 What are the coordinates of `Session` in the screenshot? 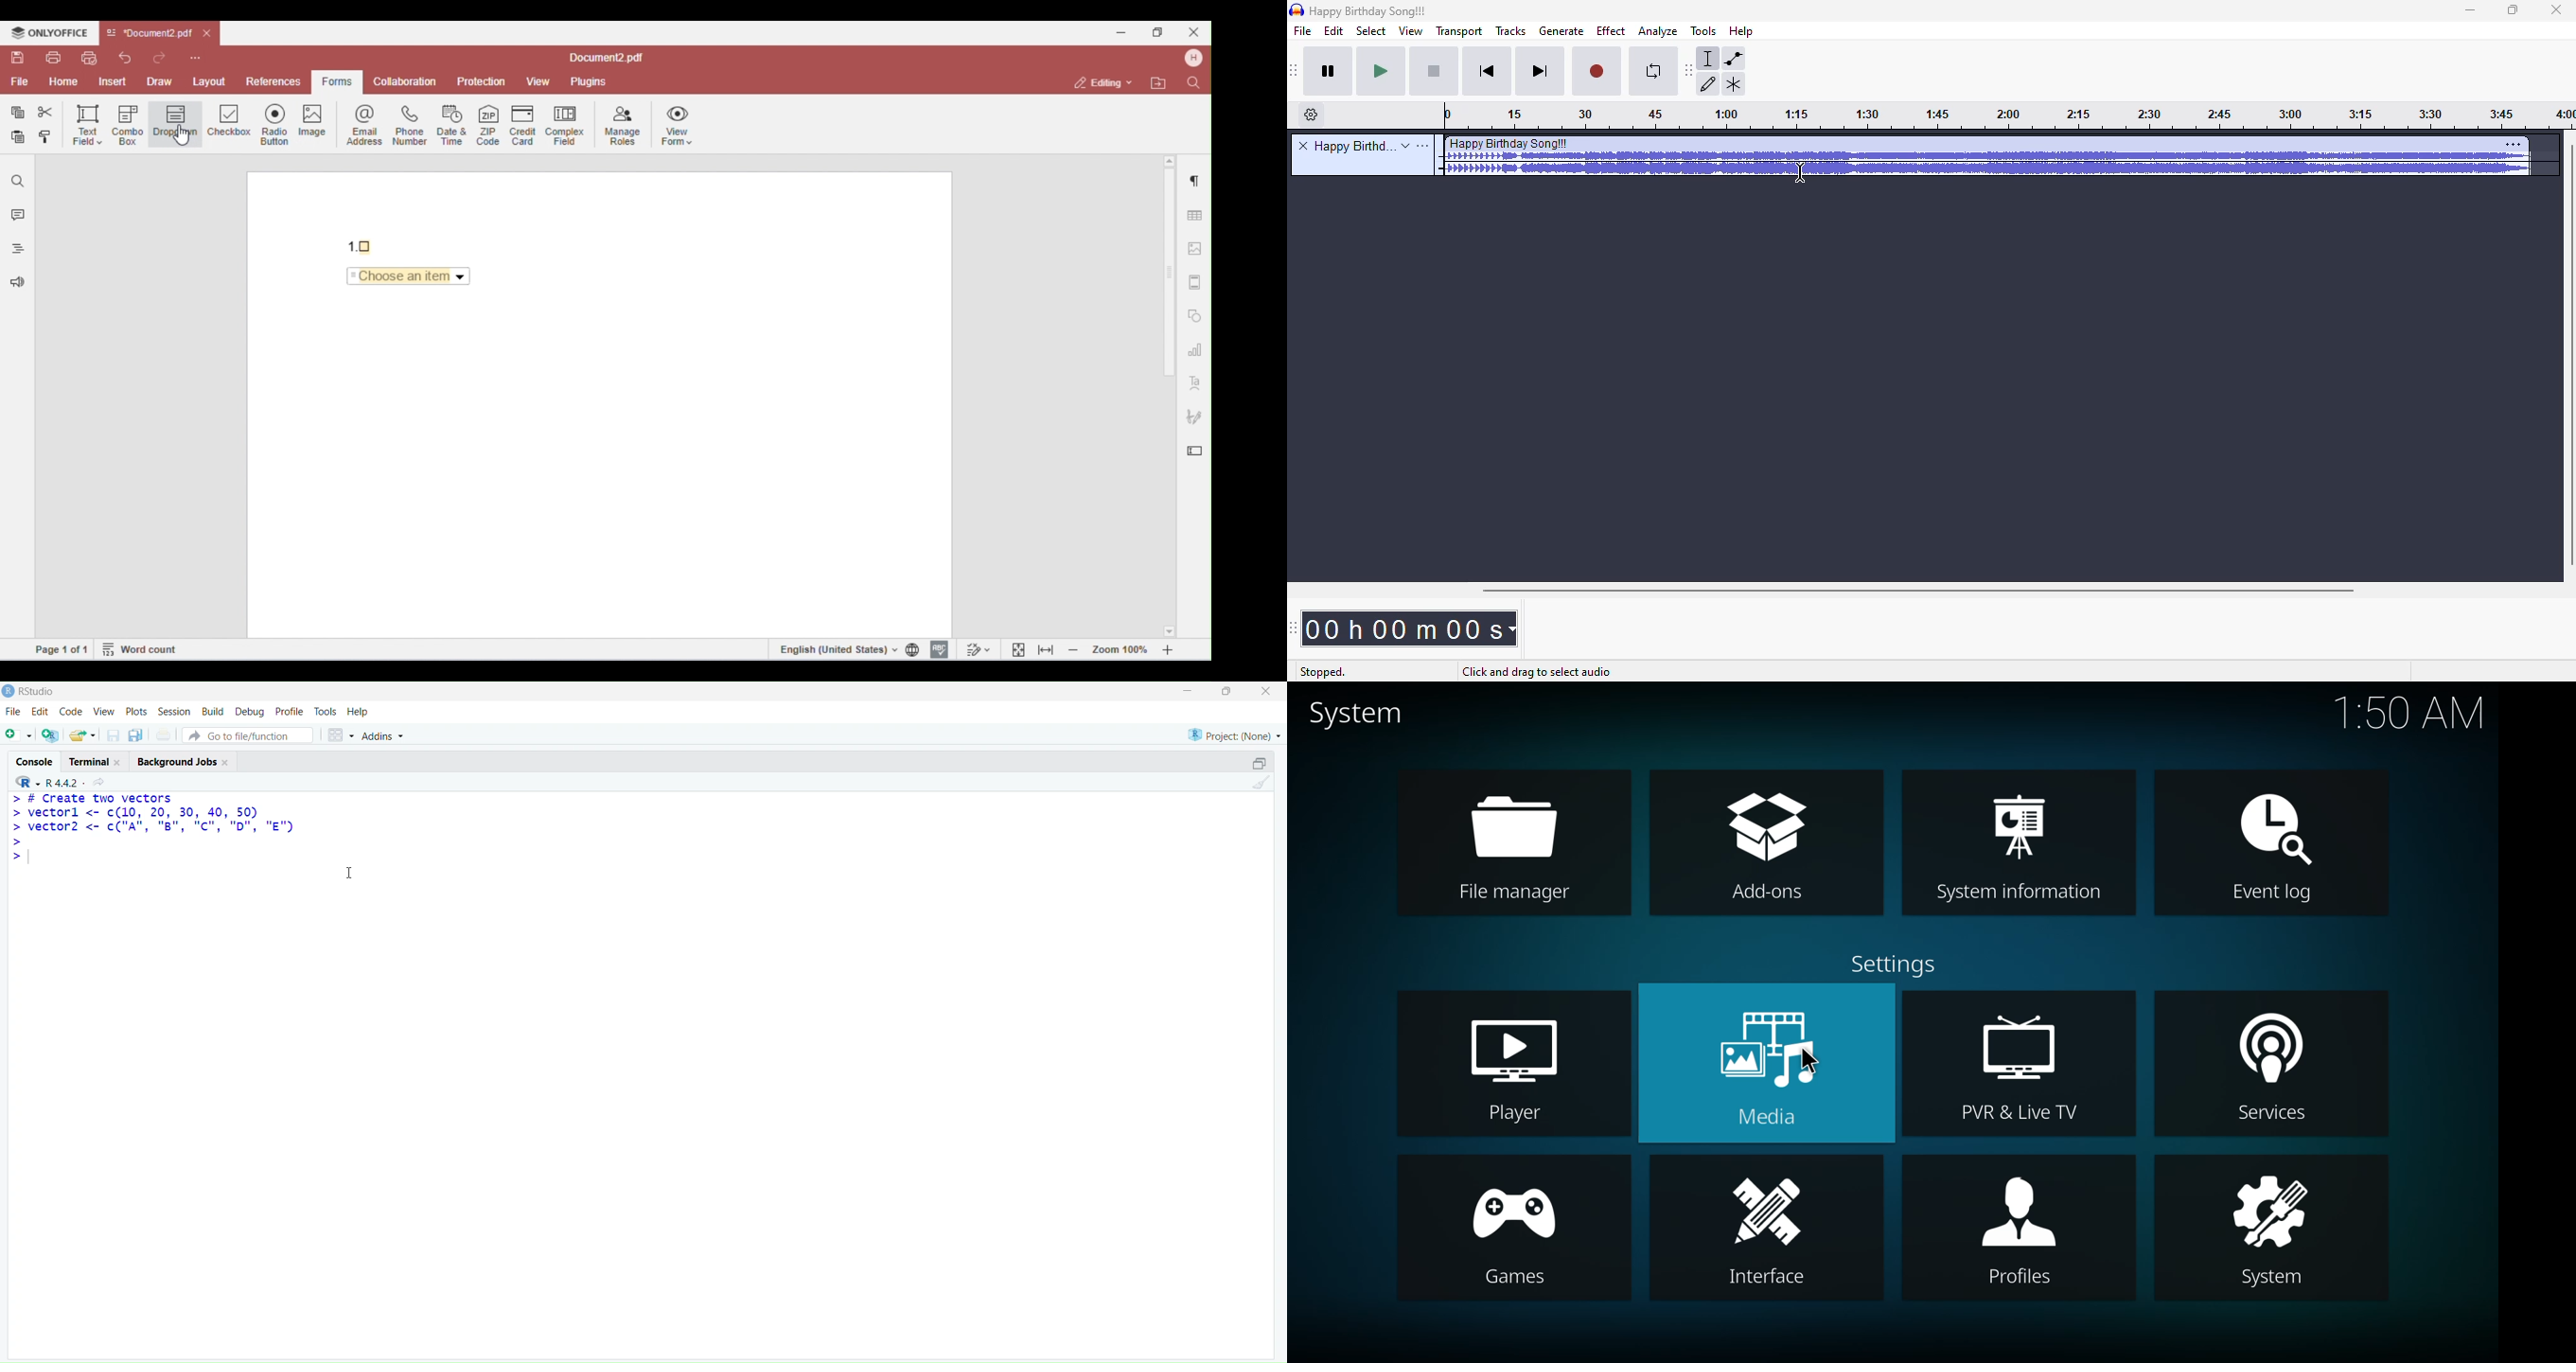 It's located at (173, 710).